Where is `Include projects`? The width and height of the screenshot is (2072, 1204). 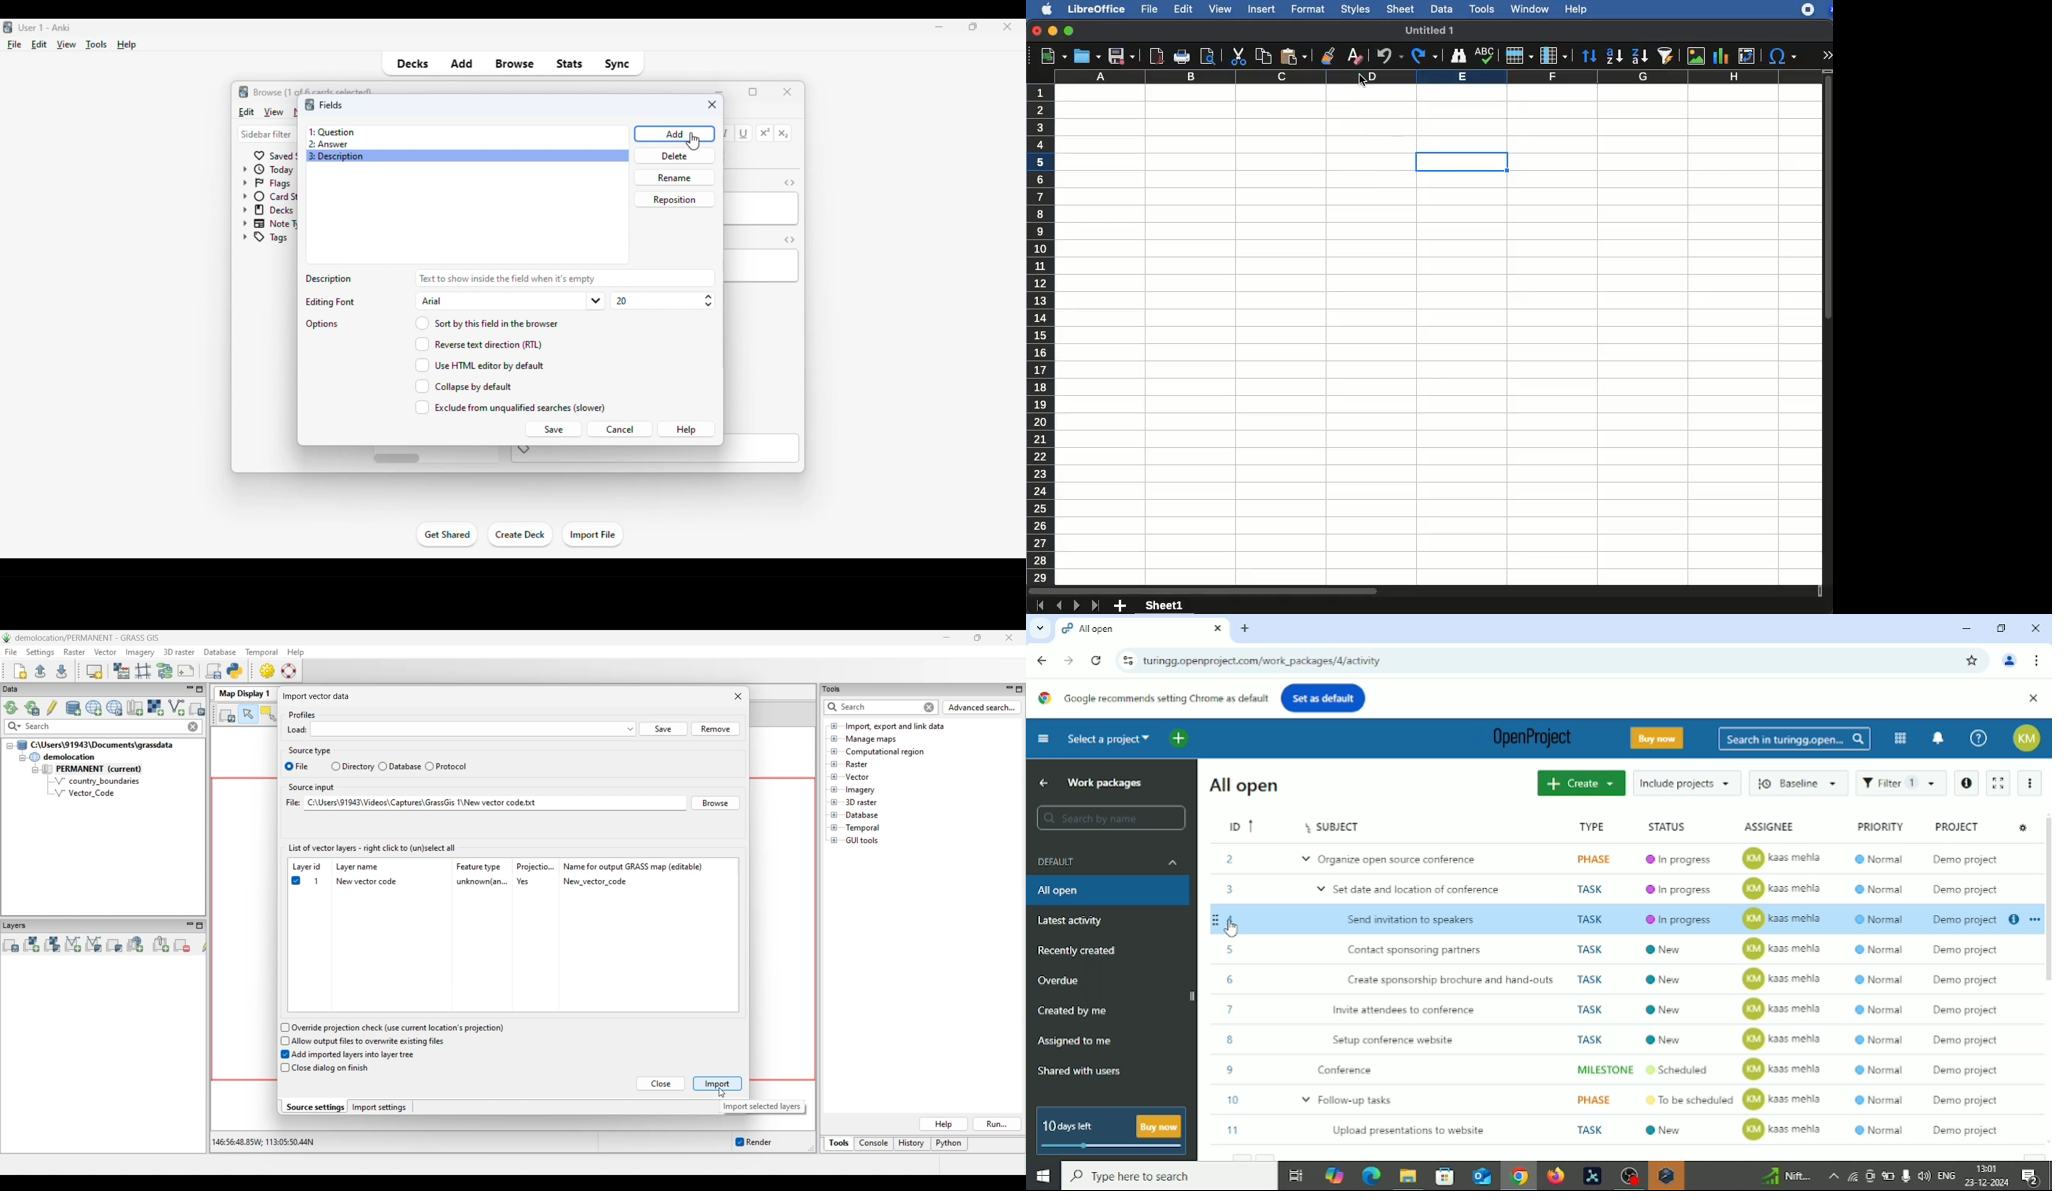 Include projects is located at coordinates (1687, 783).